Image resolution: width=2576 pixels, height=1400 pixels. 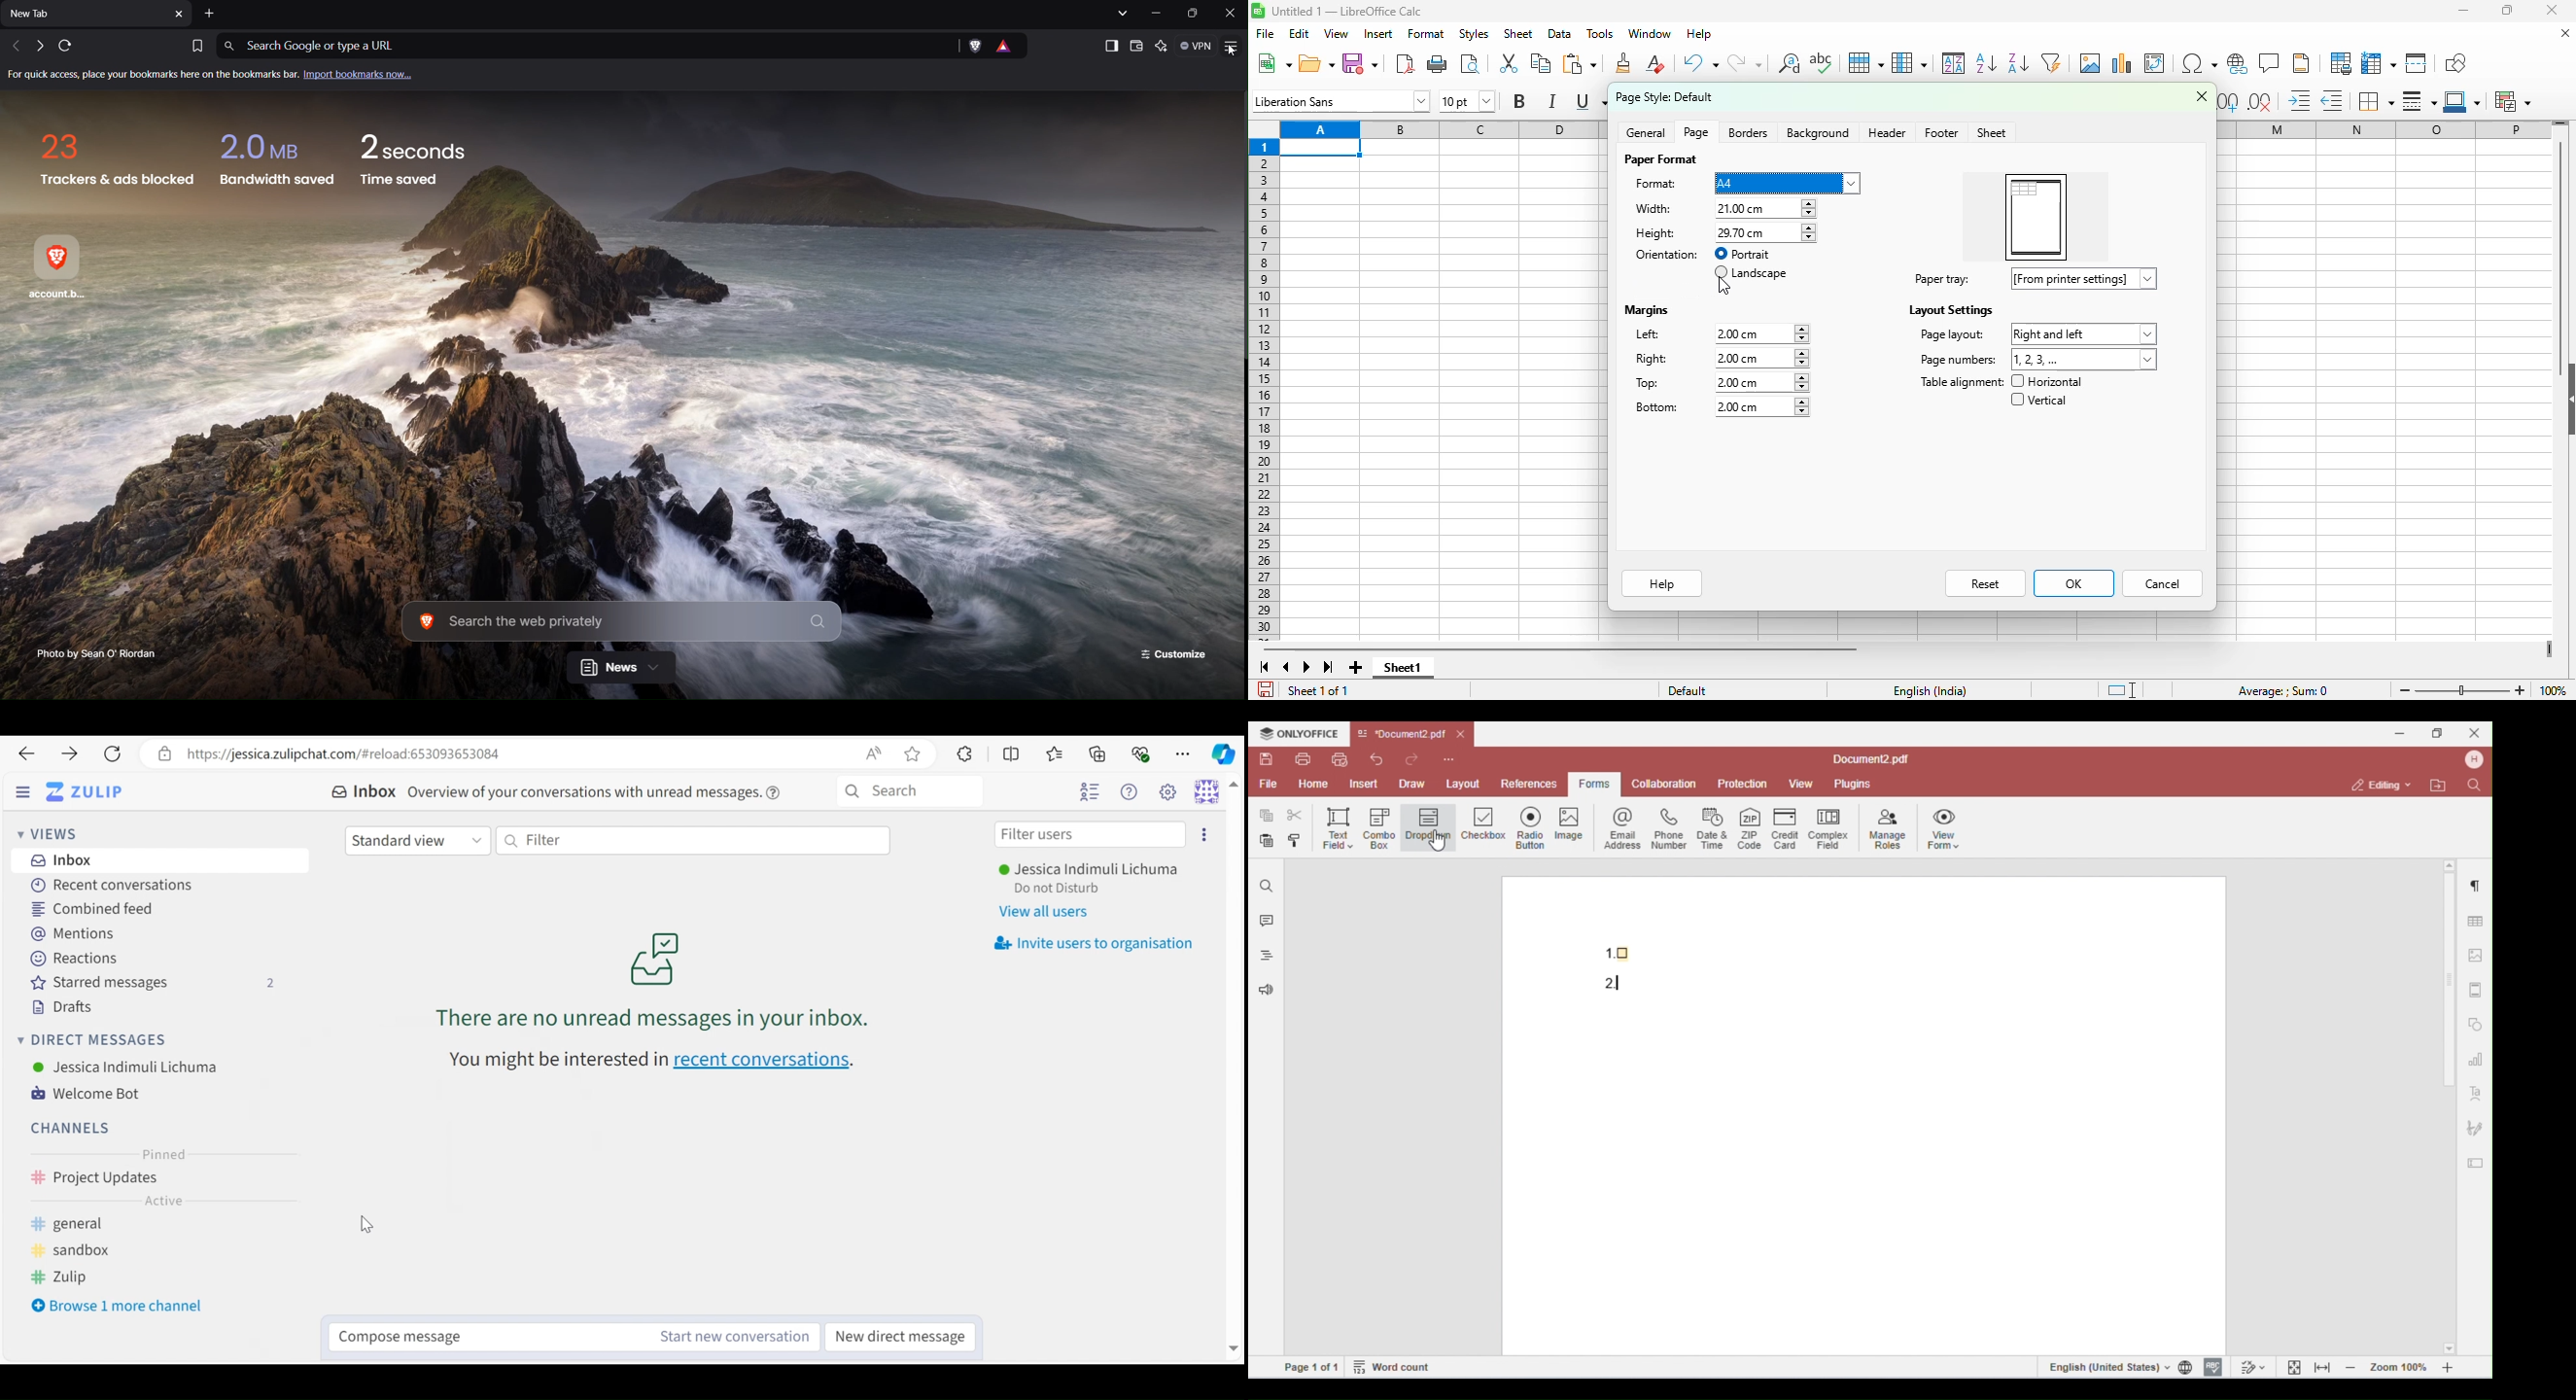 What do you see at coordinates (1316, 64) in the screenshot?
I see `open` at bounding box center [1316, 64].